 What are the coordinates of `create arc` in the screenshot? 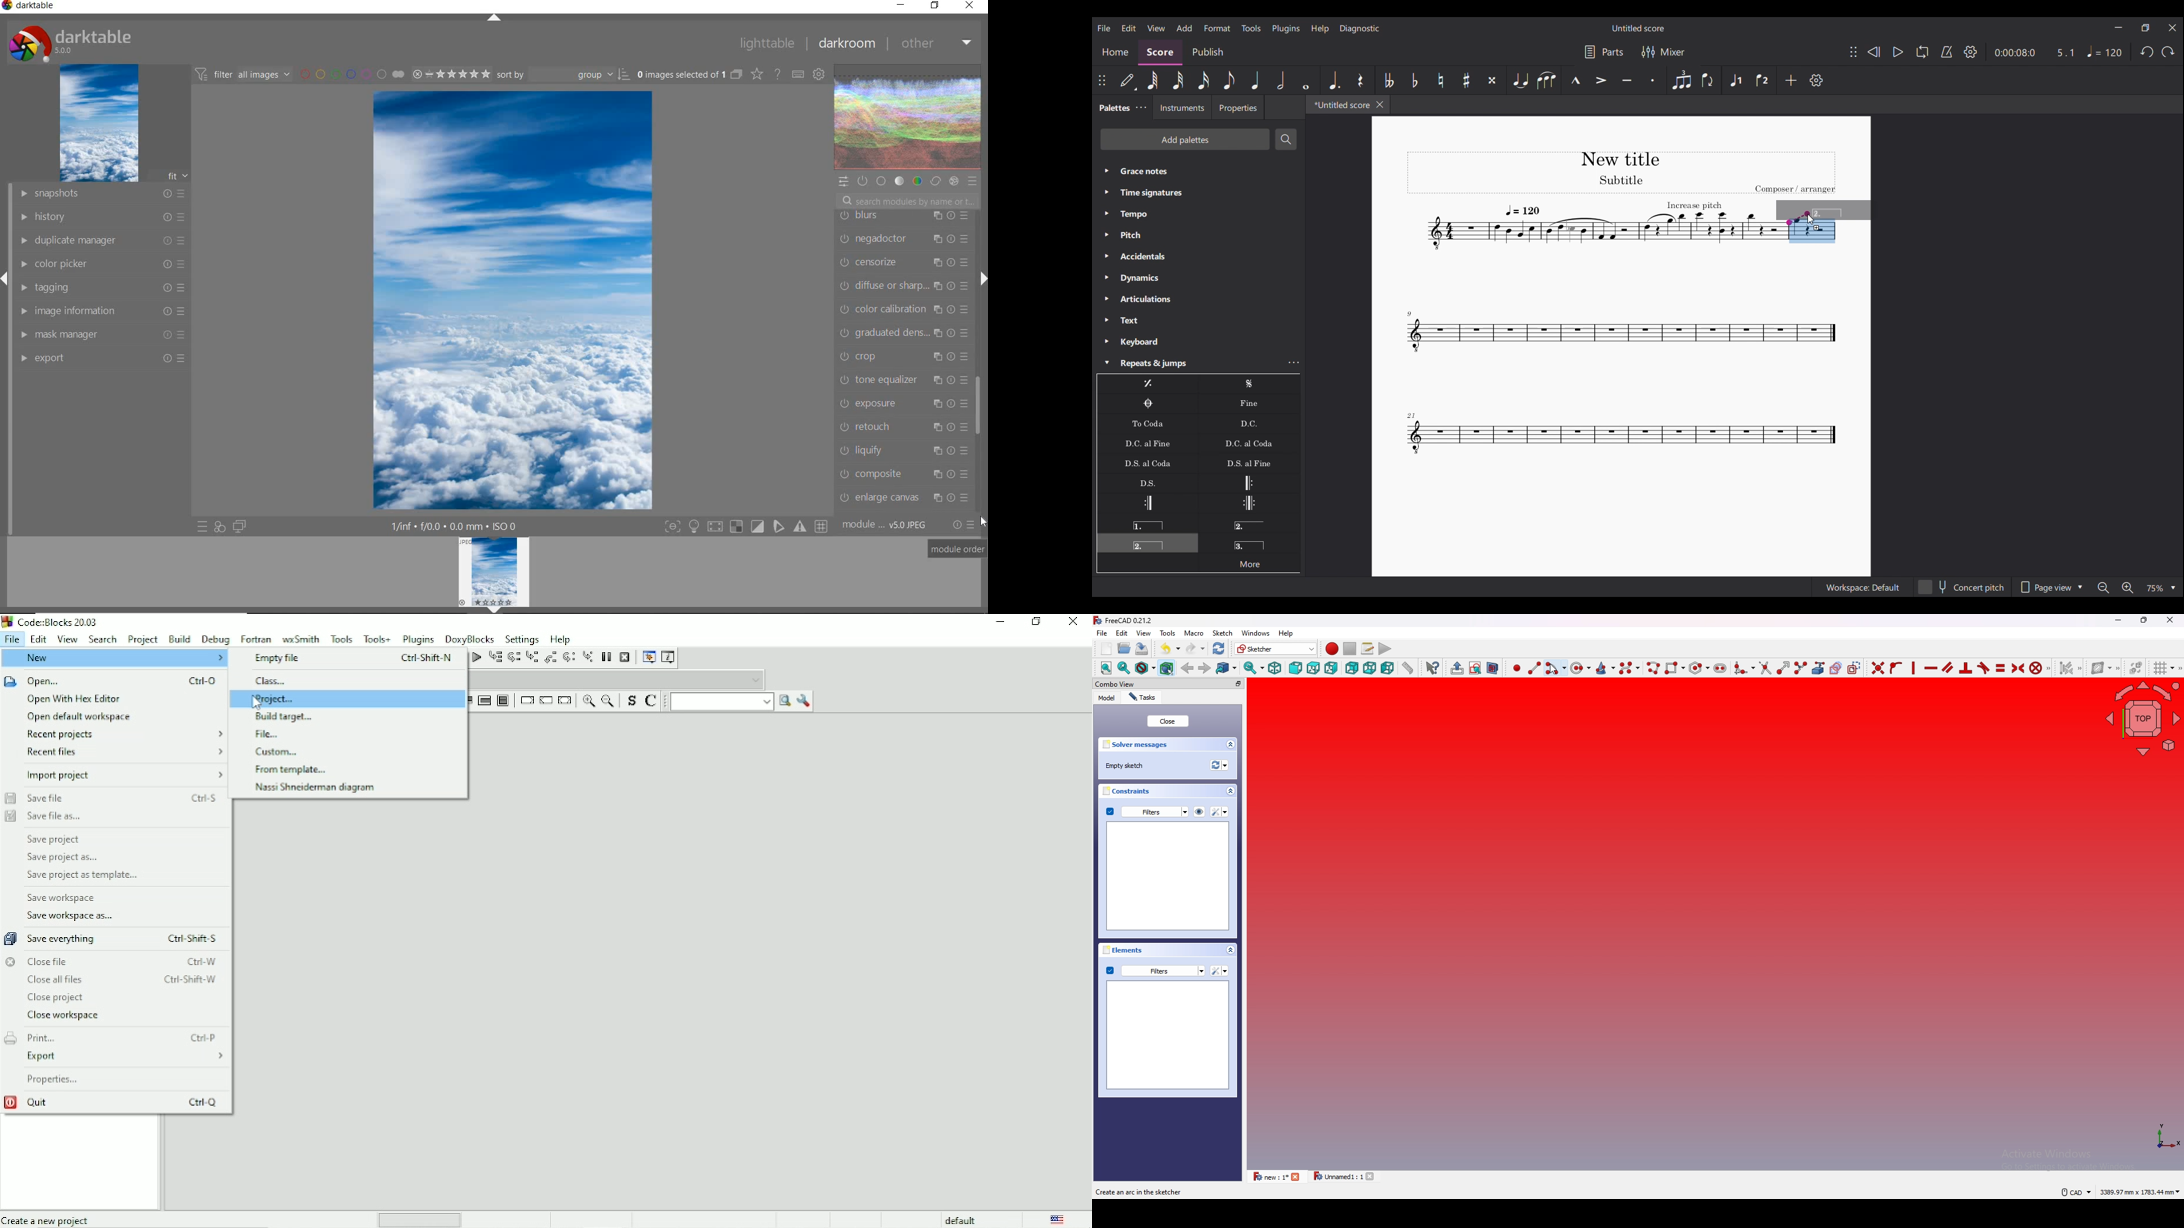 It's located at (1555, 669).